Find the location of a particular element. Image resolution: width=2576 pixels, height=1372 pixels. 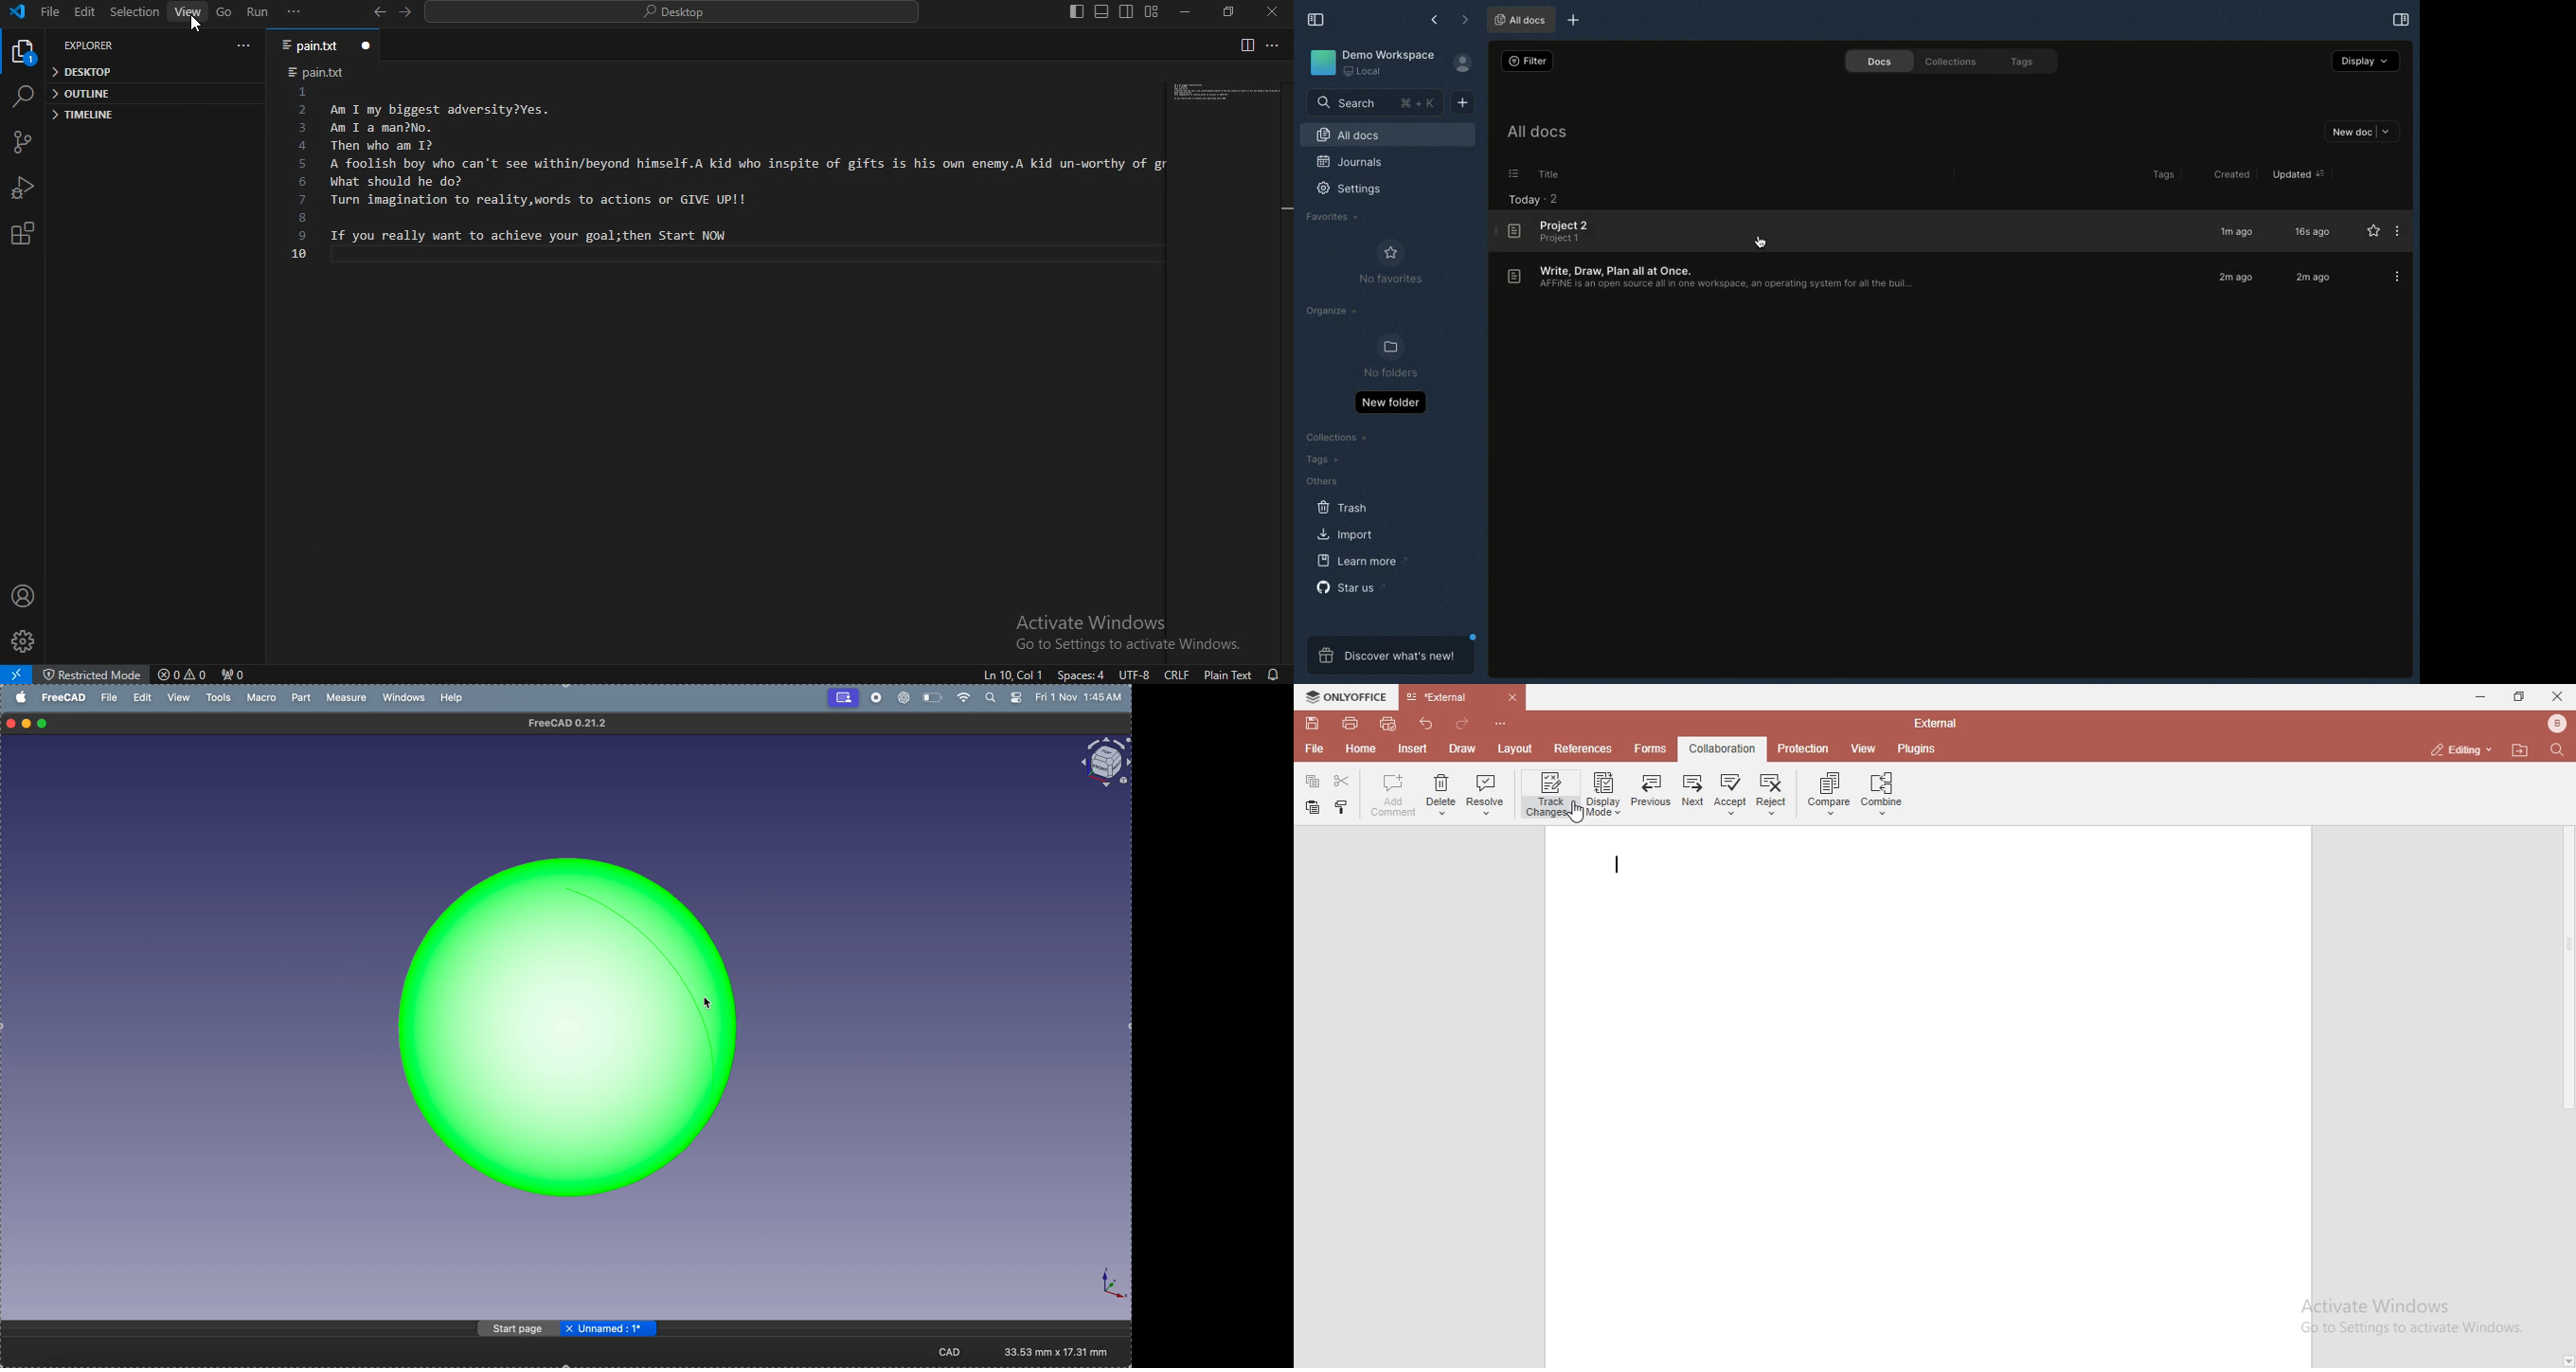

Search bar is located at coordinates (1372, 103).